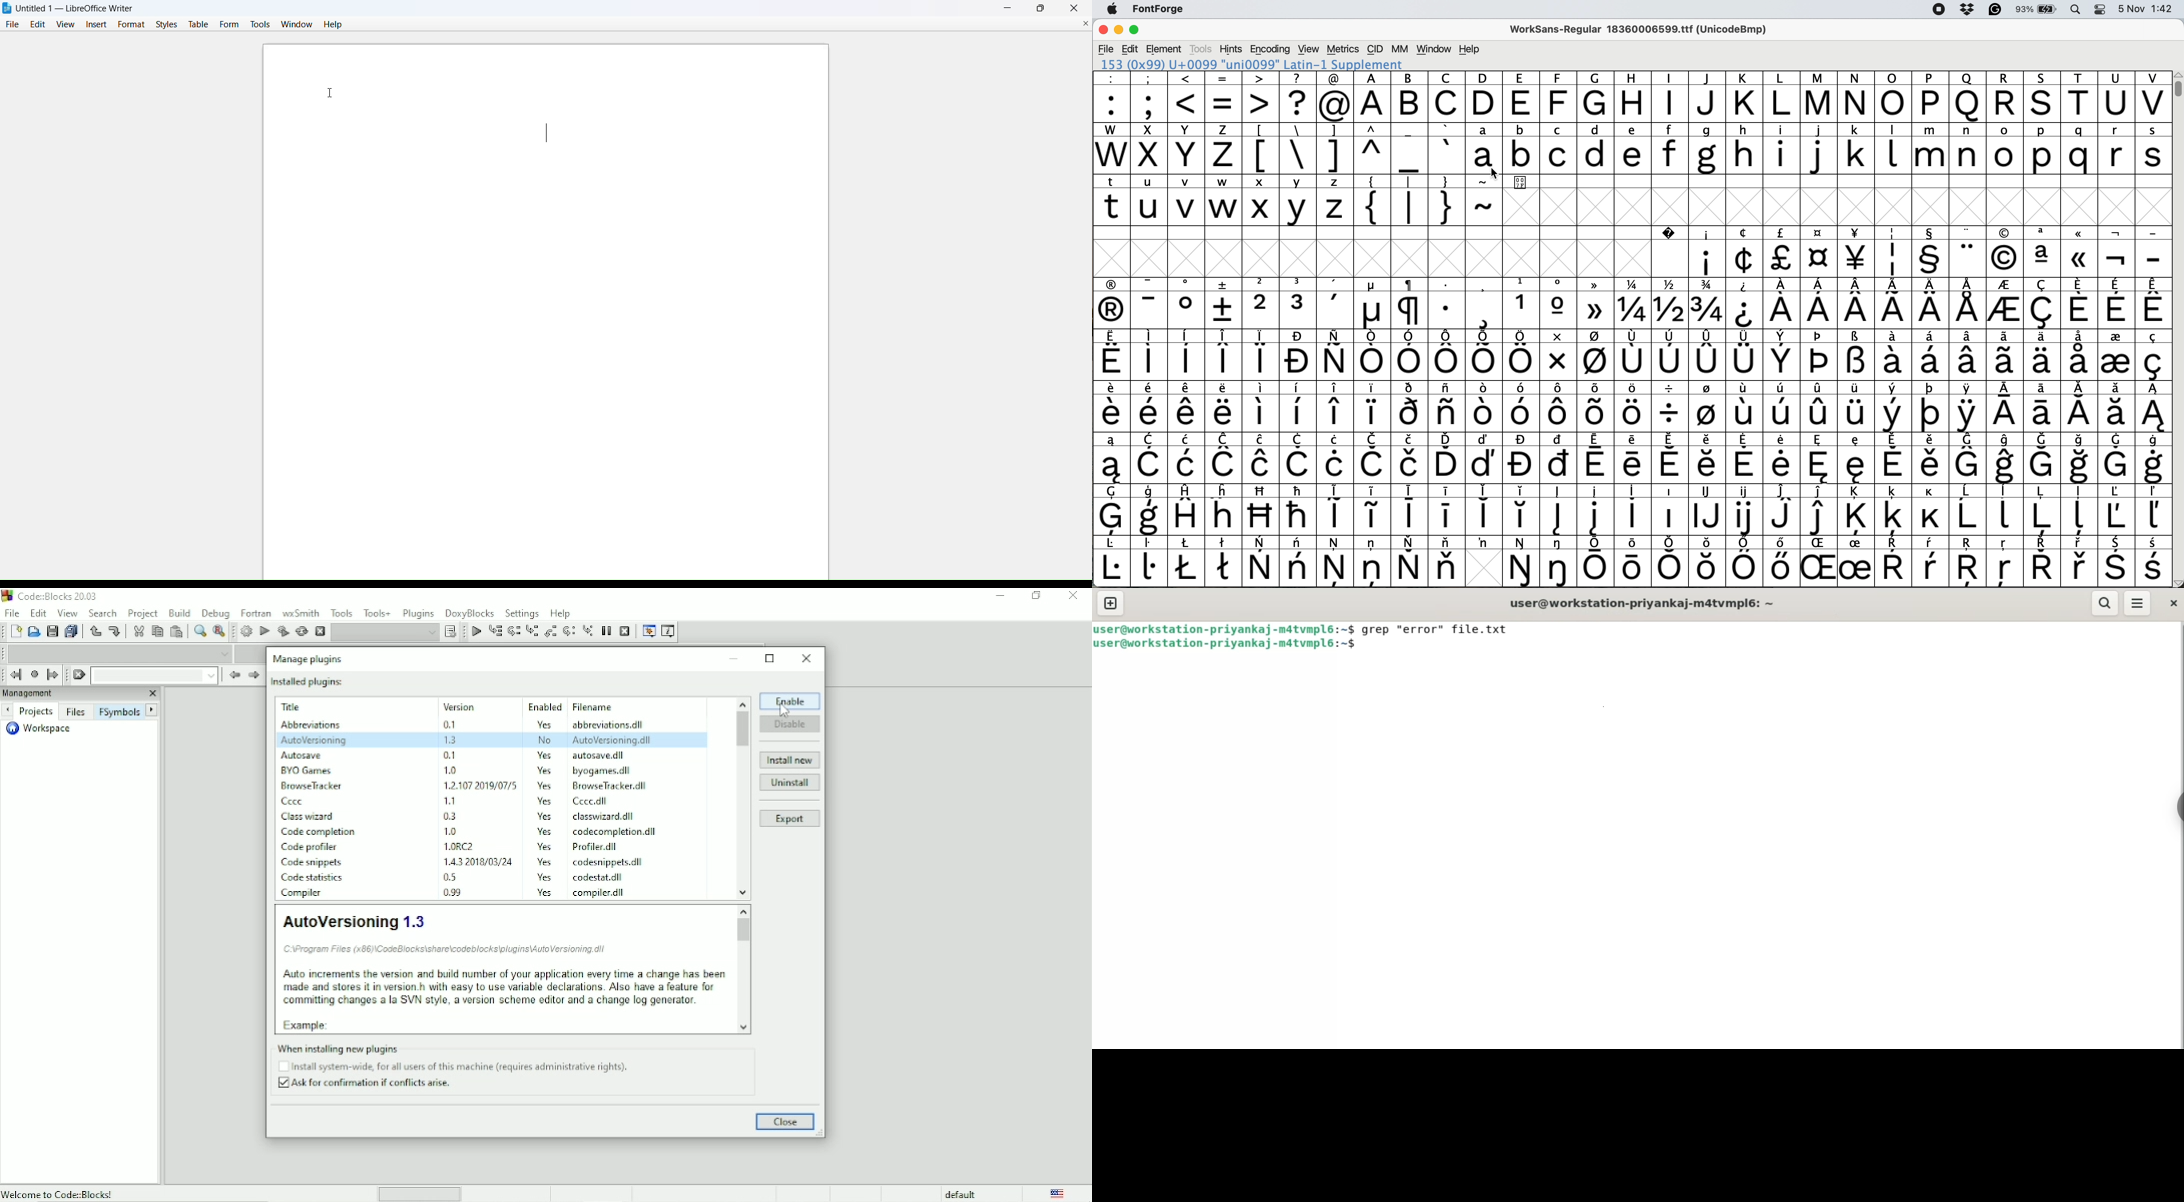 This screenshot has width=2184, height=1204. I want to click on P, so click(1930, 97).